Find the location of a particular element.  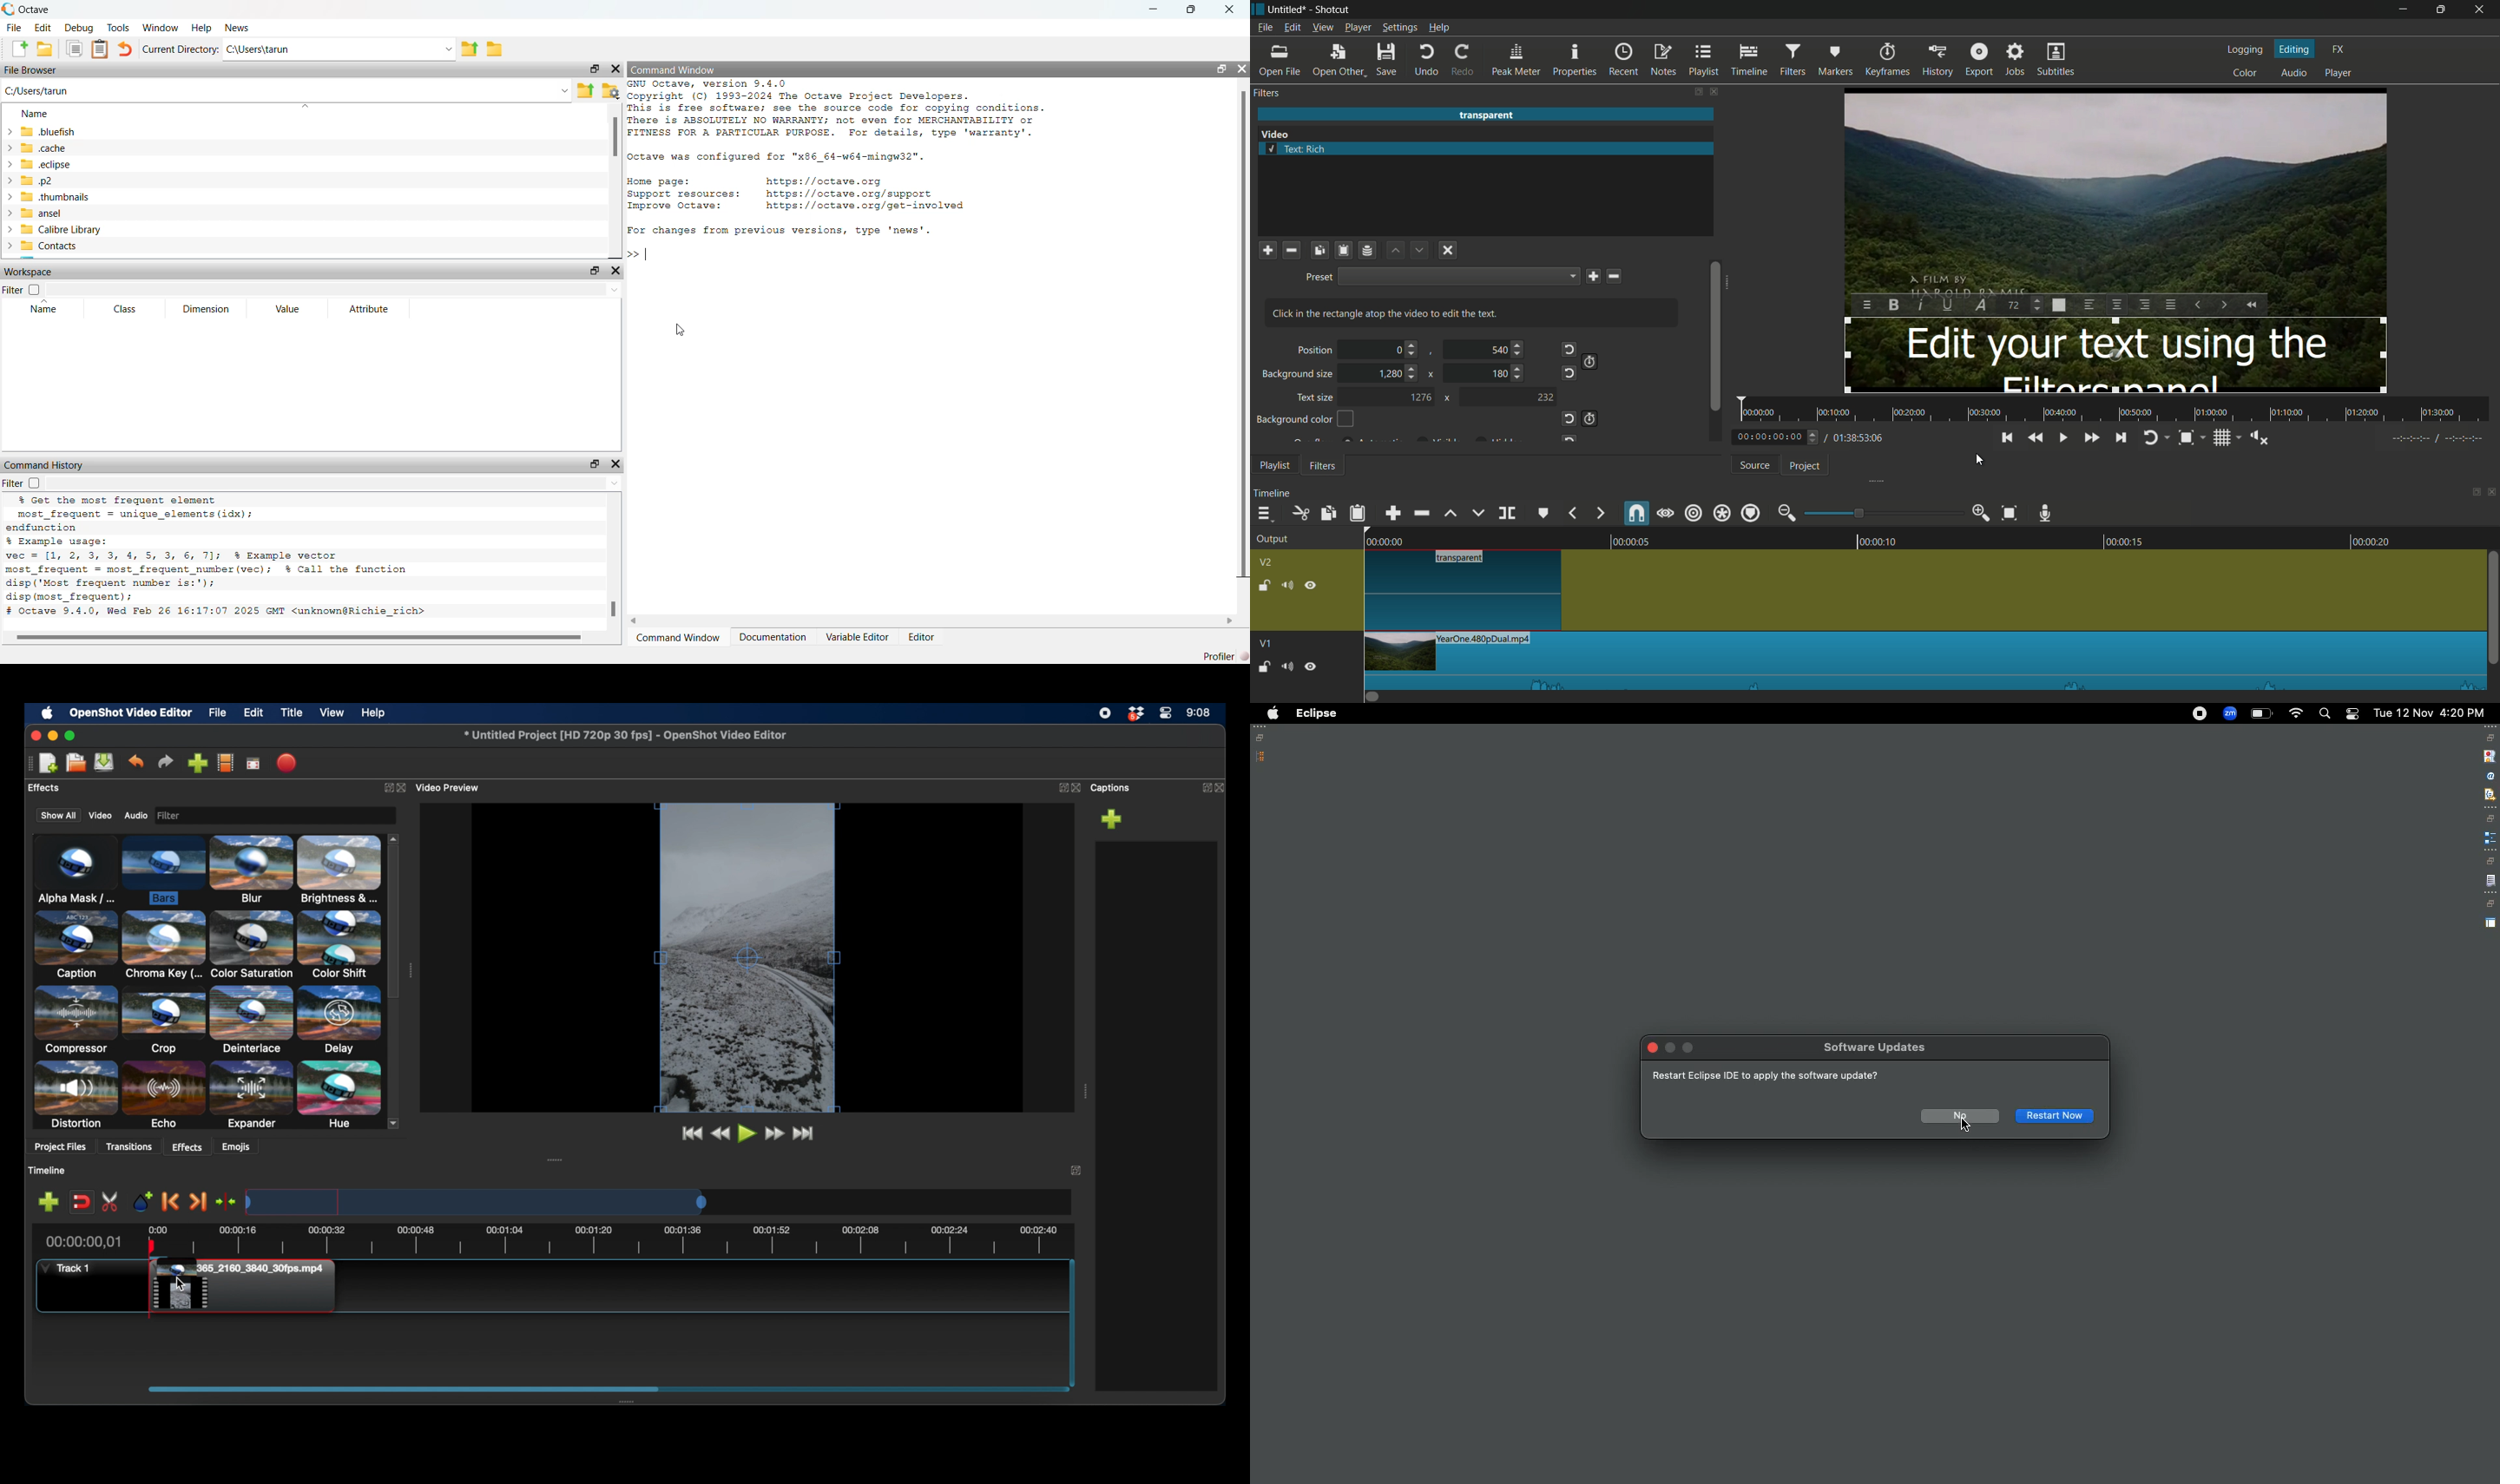

save is located at coordinates (1386, 61).